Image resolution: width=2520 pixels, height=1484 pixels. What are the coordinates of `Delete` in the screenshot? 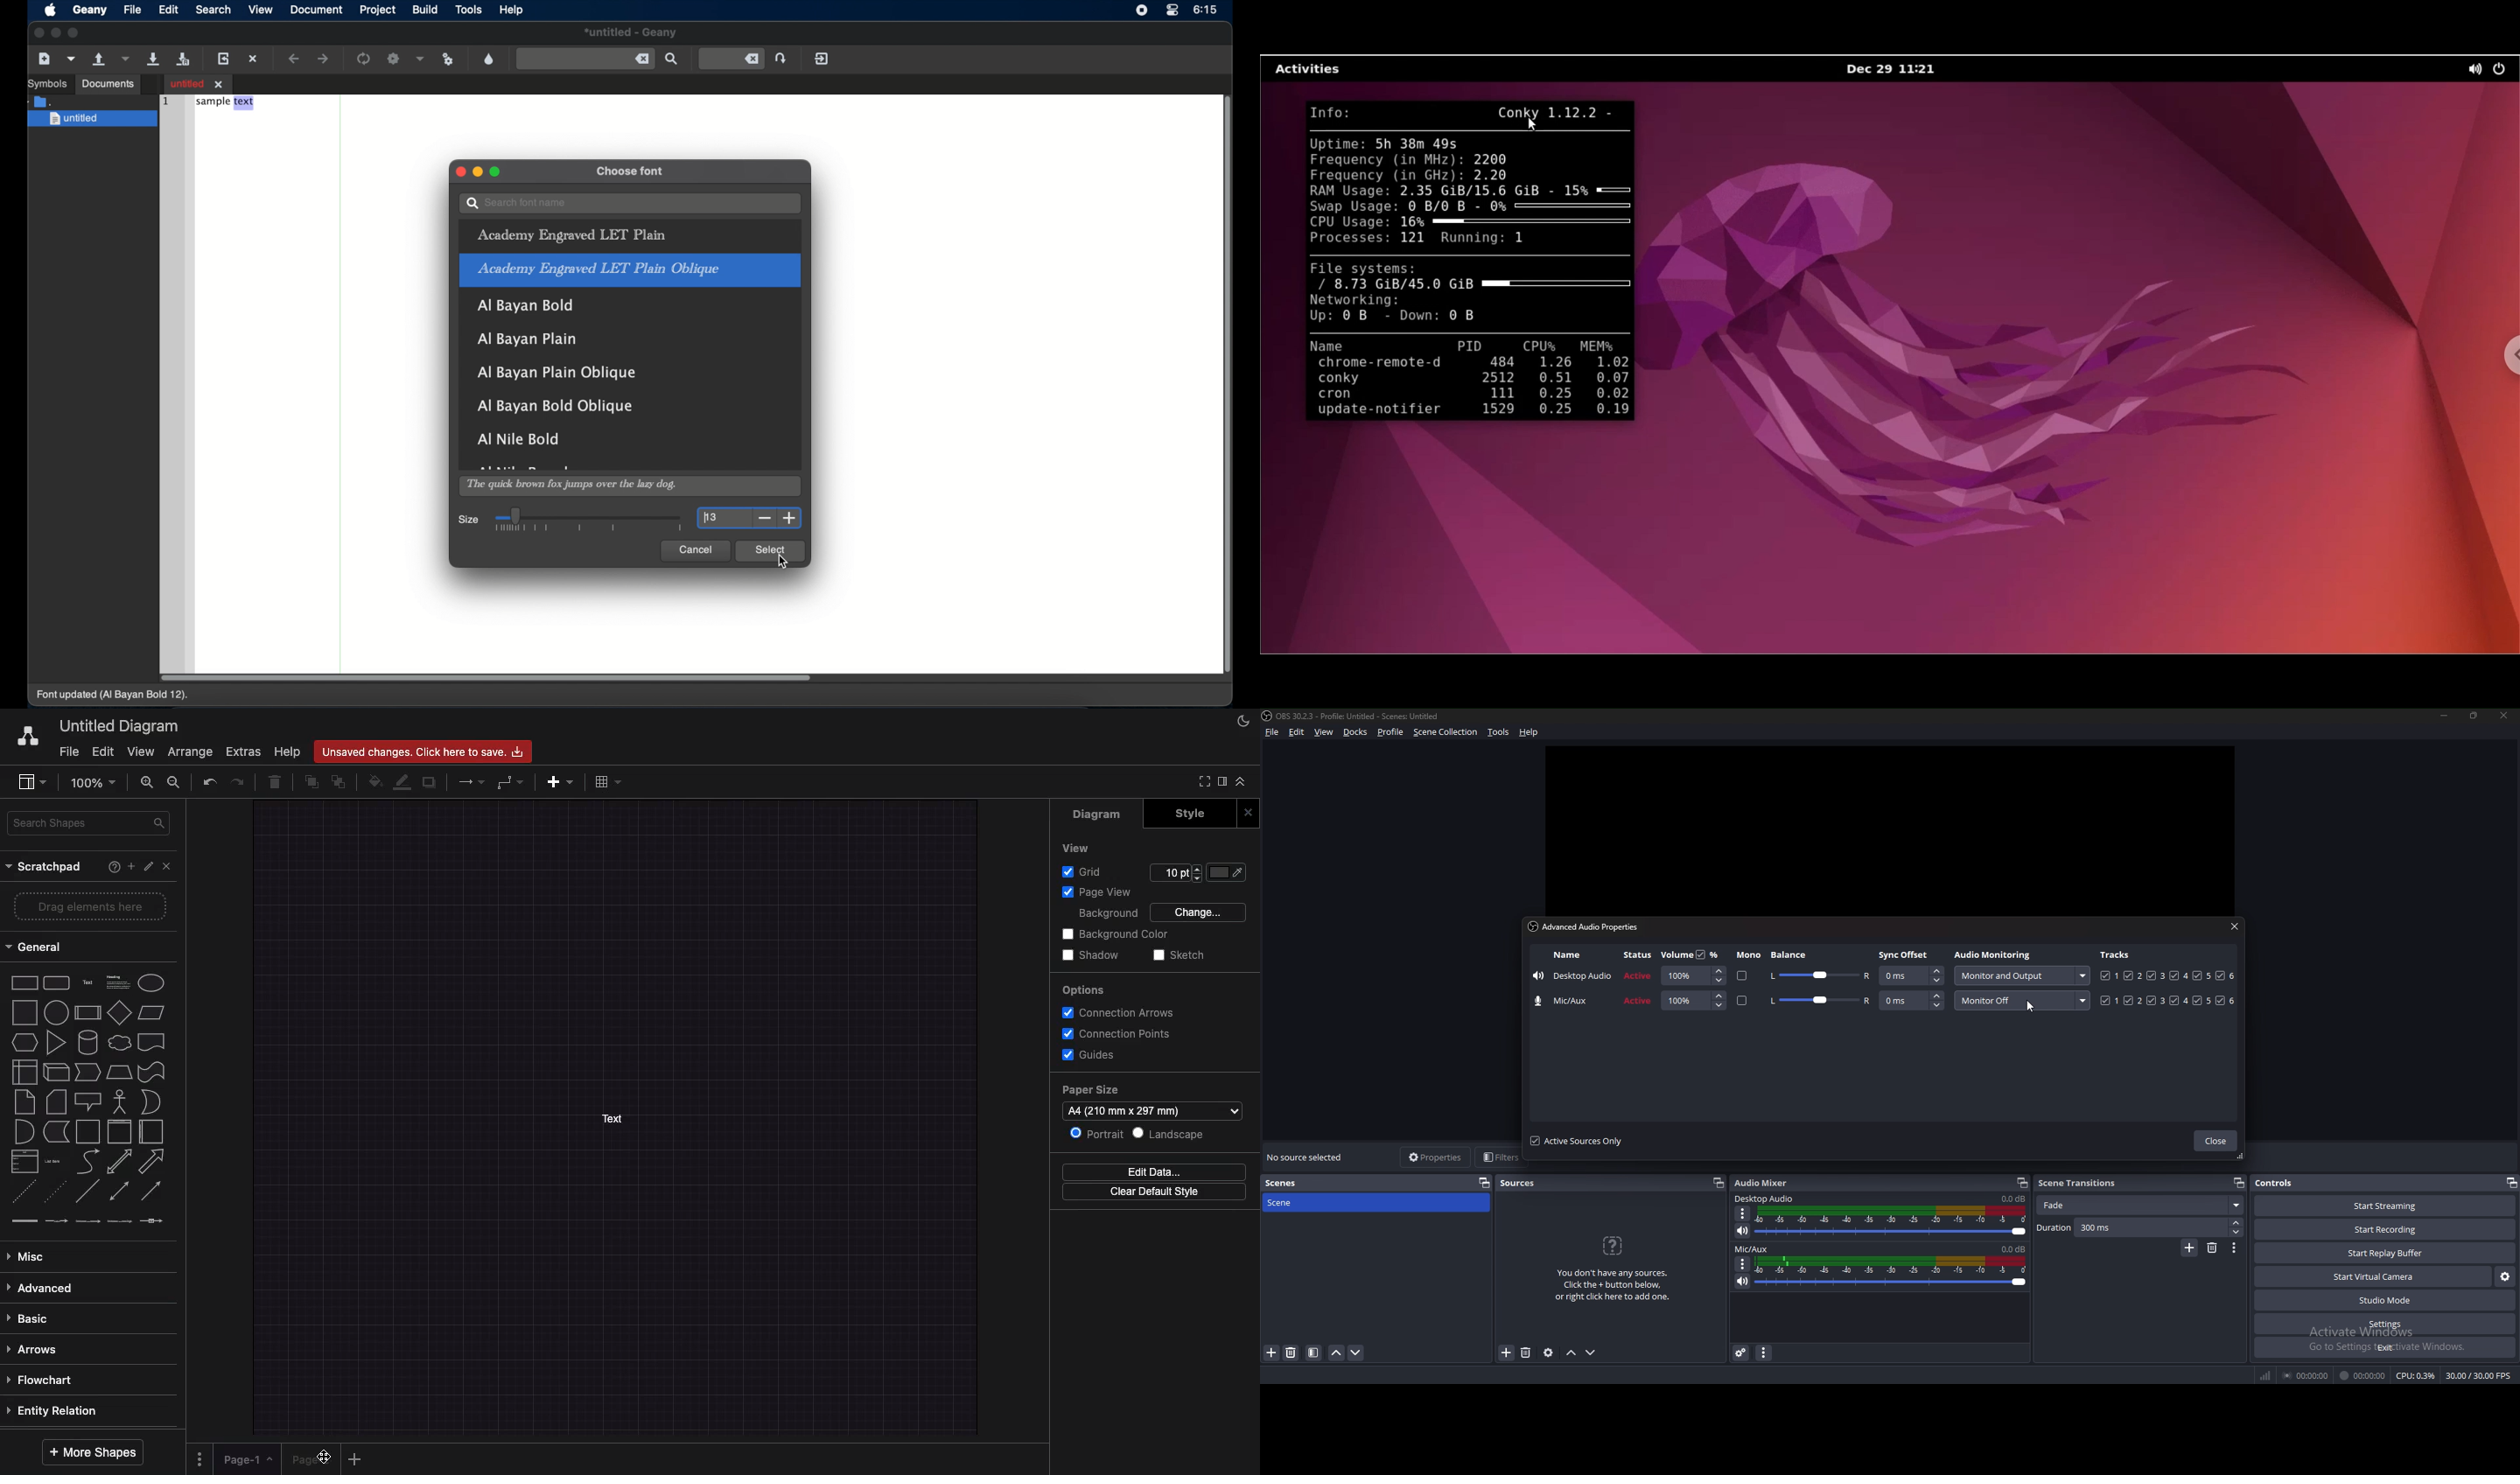 It's located at (279, 782).